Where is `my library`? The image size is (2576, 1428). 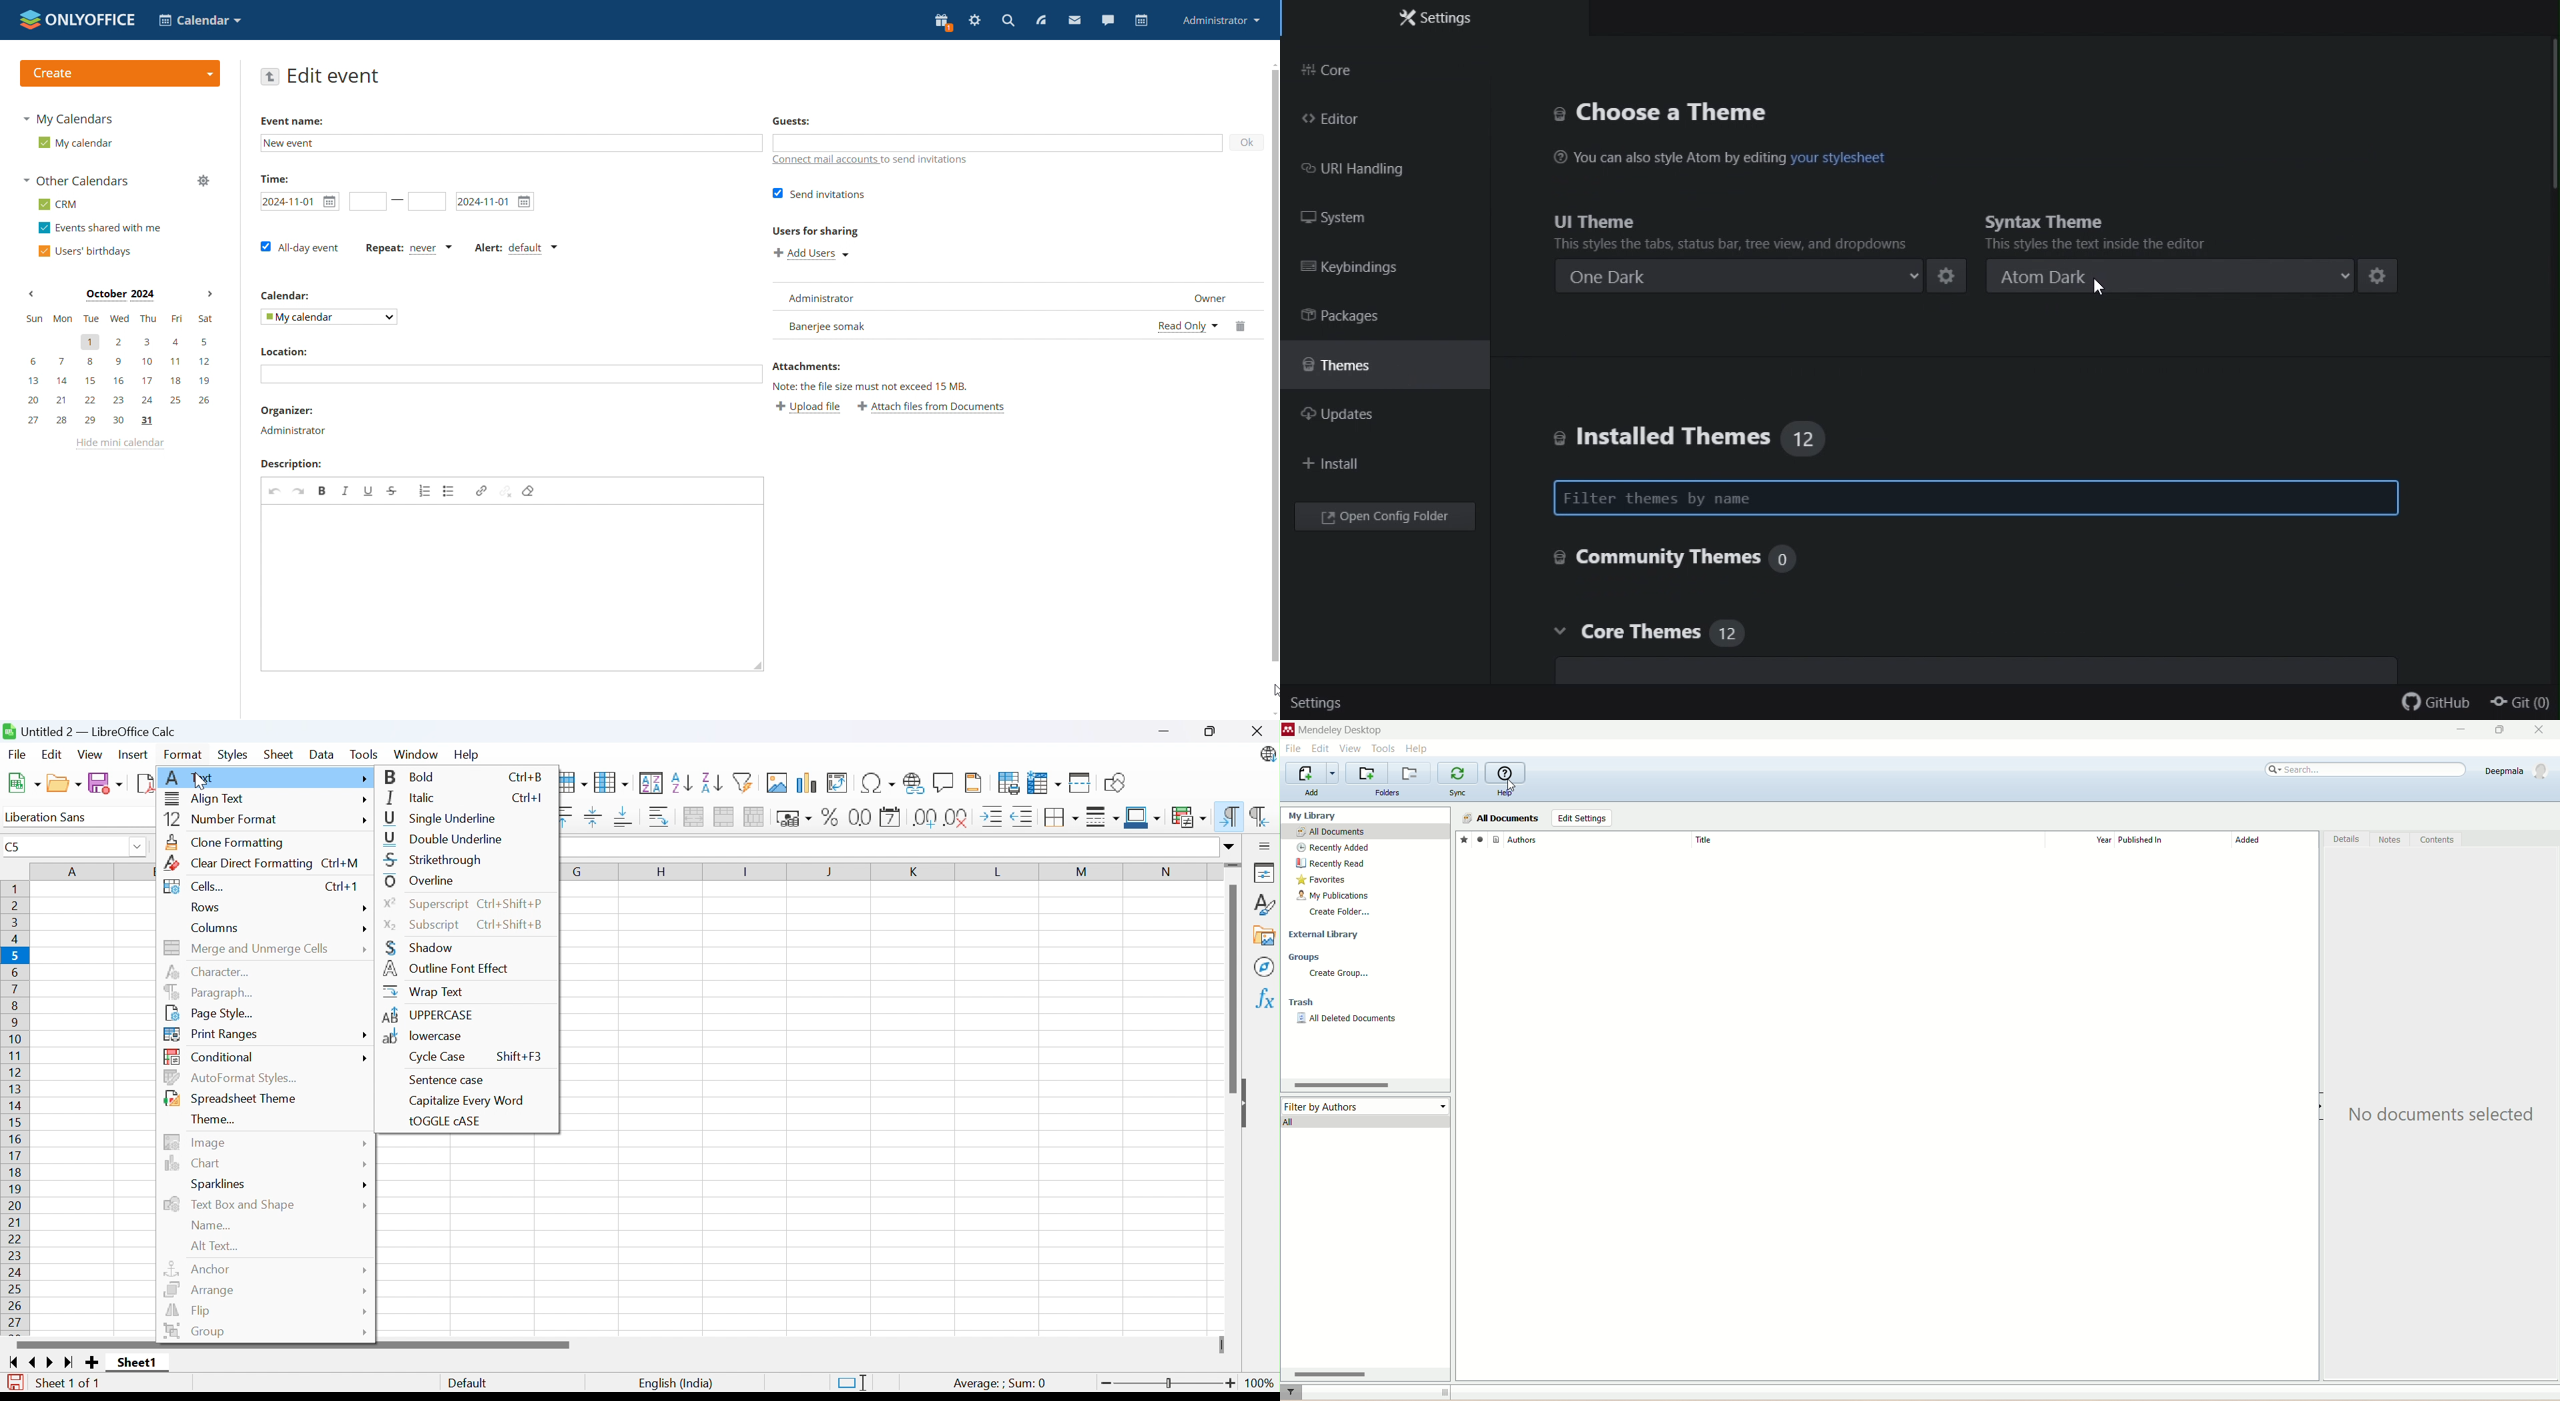
my library is located at coordinates (1315, 815).